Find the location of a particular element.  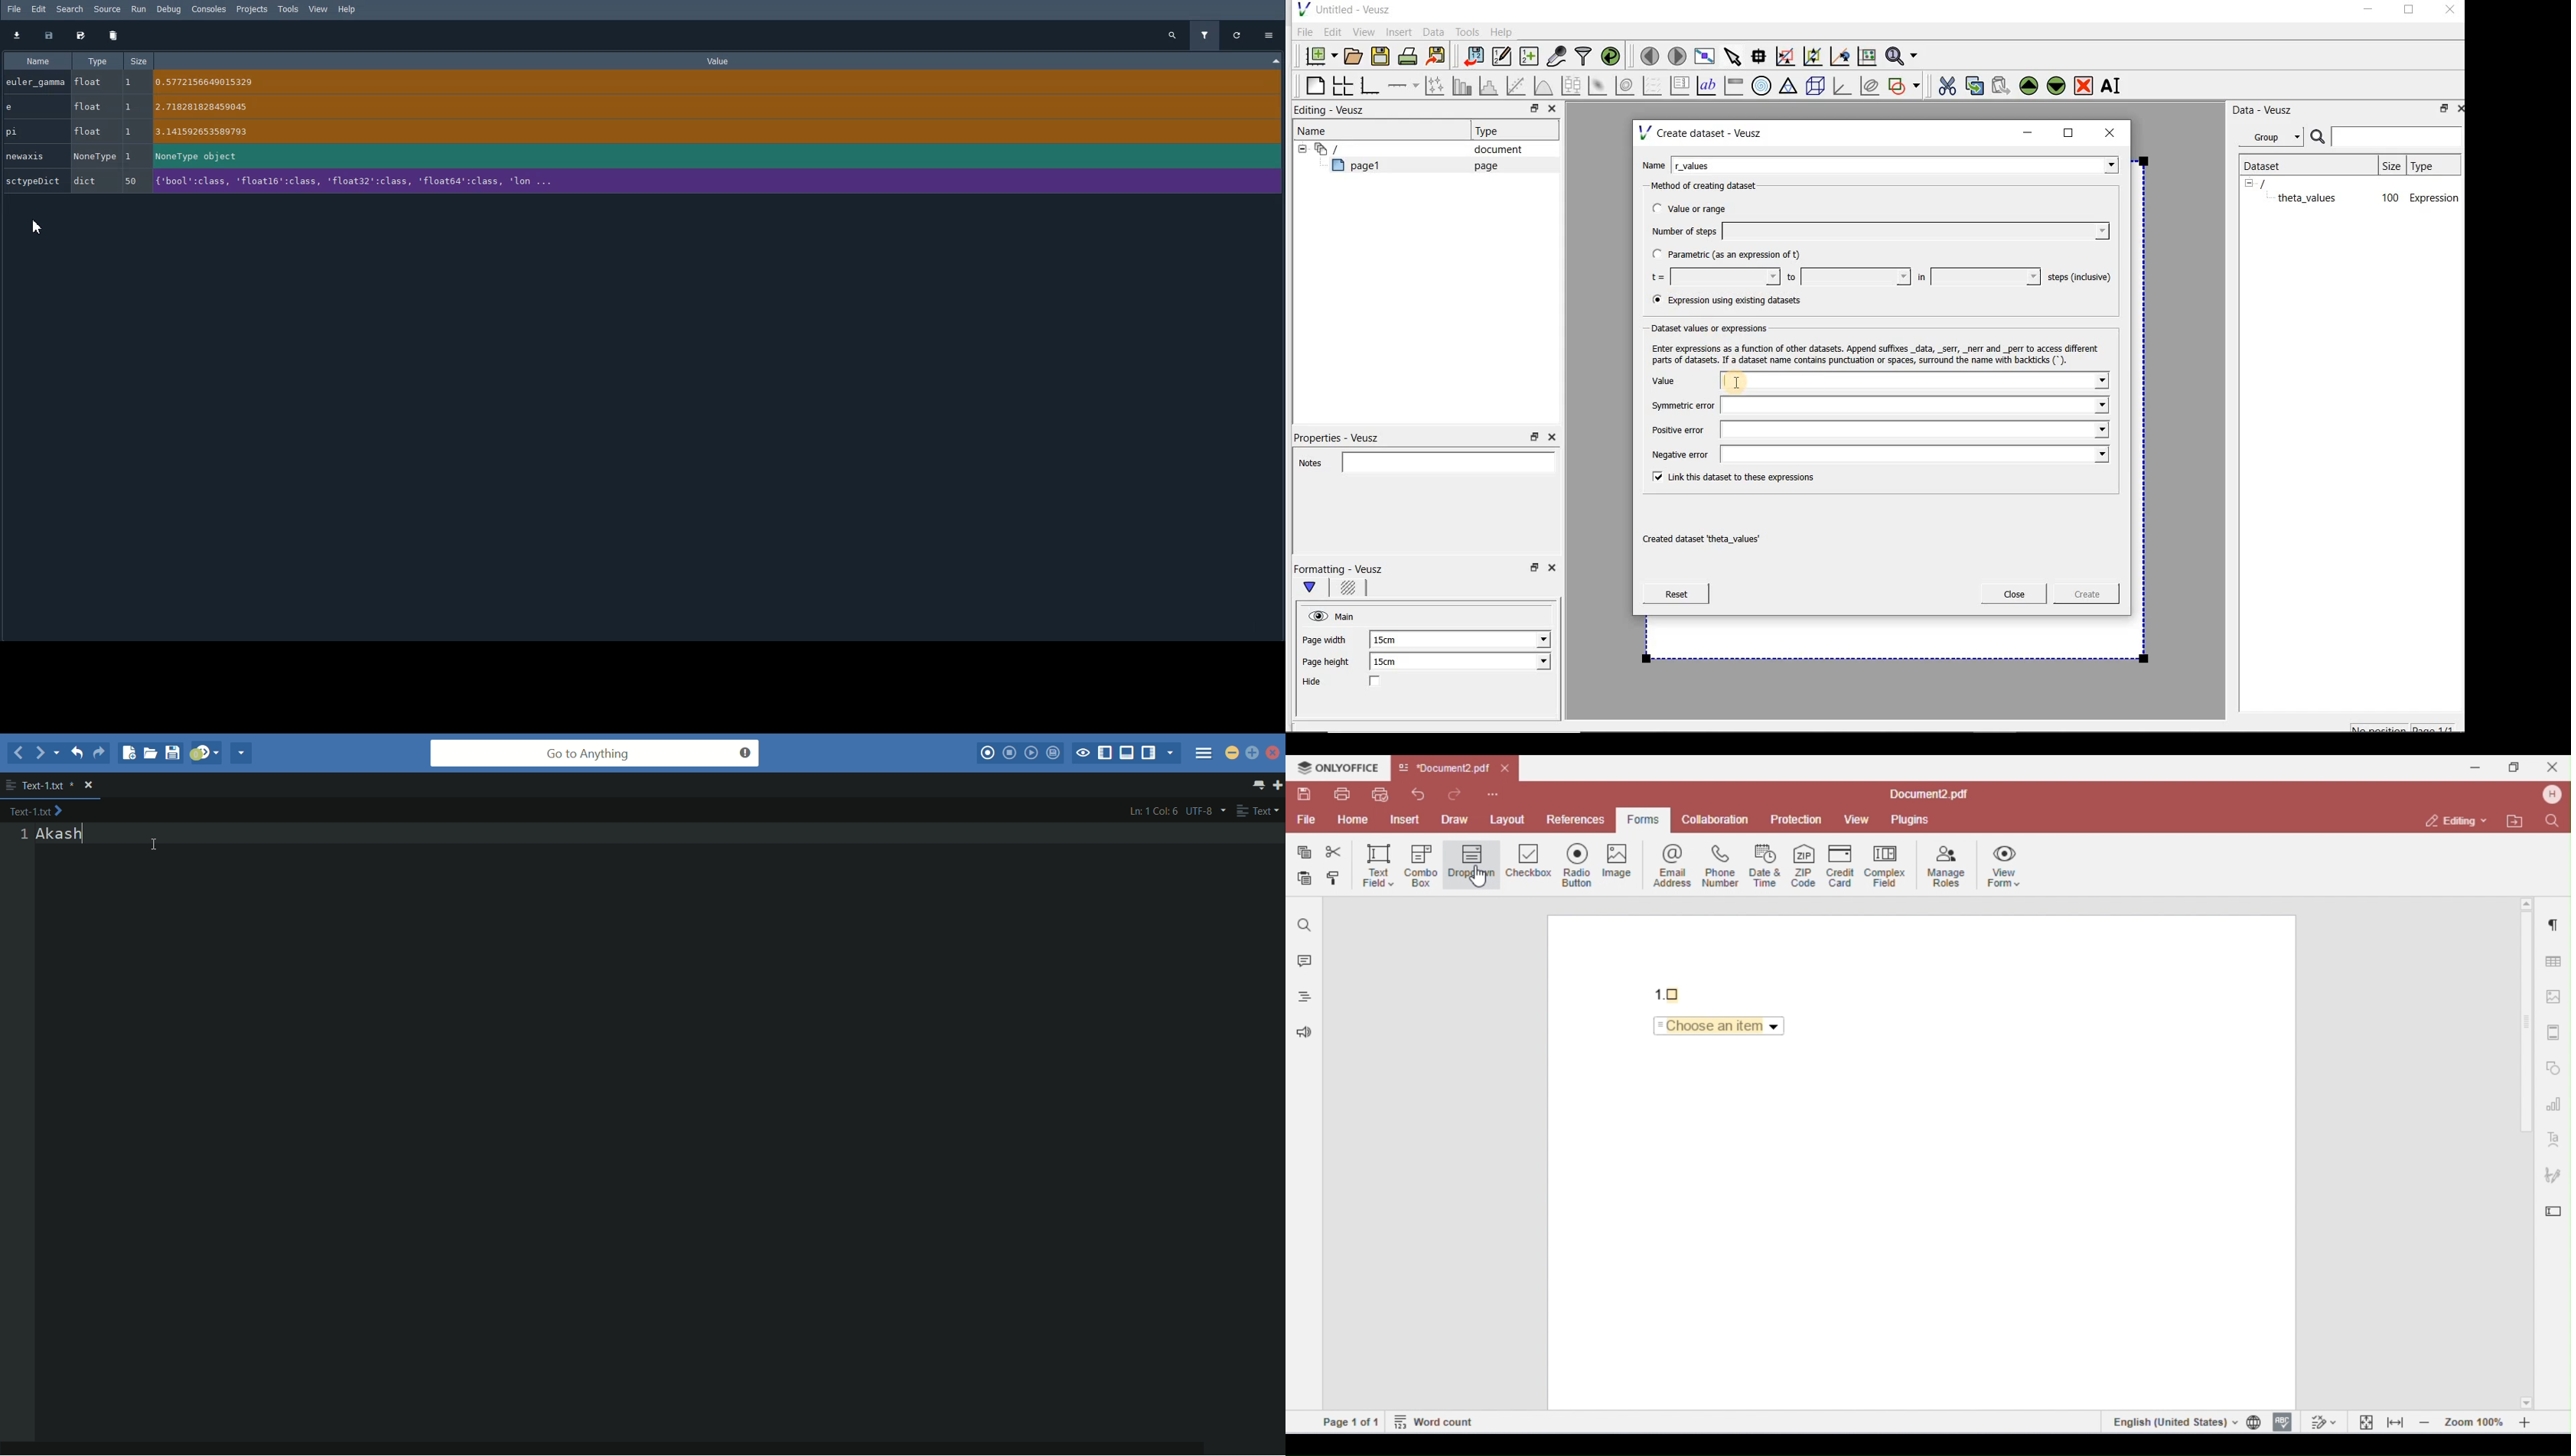

Import data is located at coordinates (17, 35).